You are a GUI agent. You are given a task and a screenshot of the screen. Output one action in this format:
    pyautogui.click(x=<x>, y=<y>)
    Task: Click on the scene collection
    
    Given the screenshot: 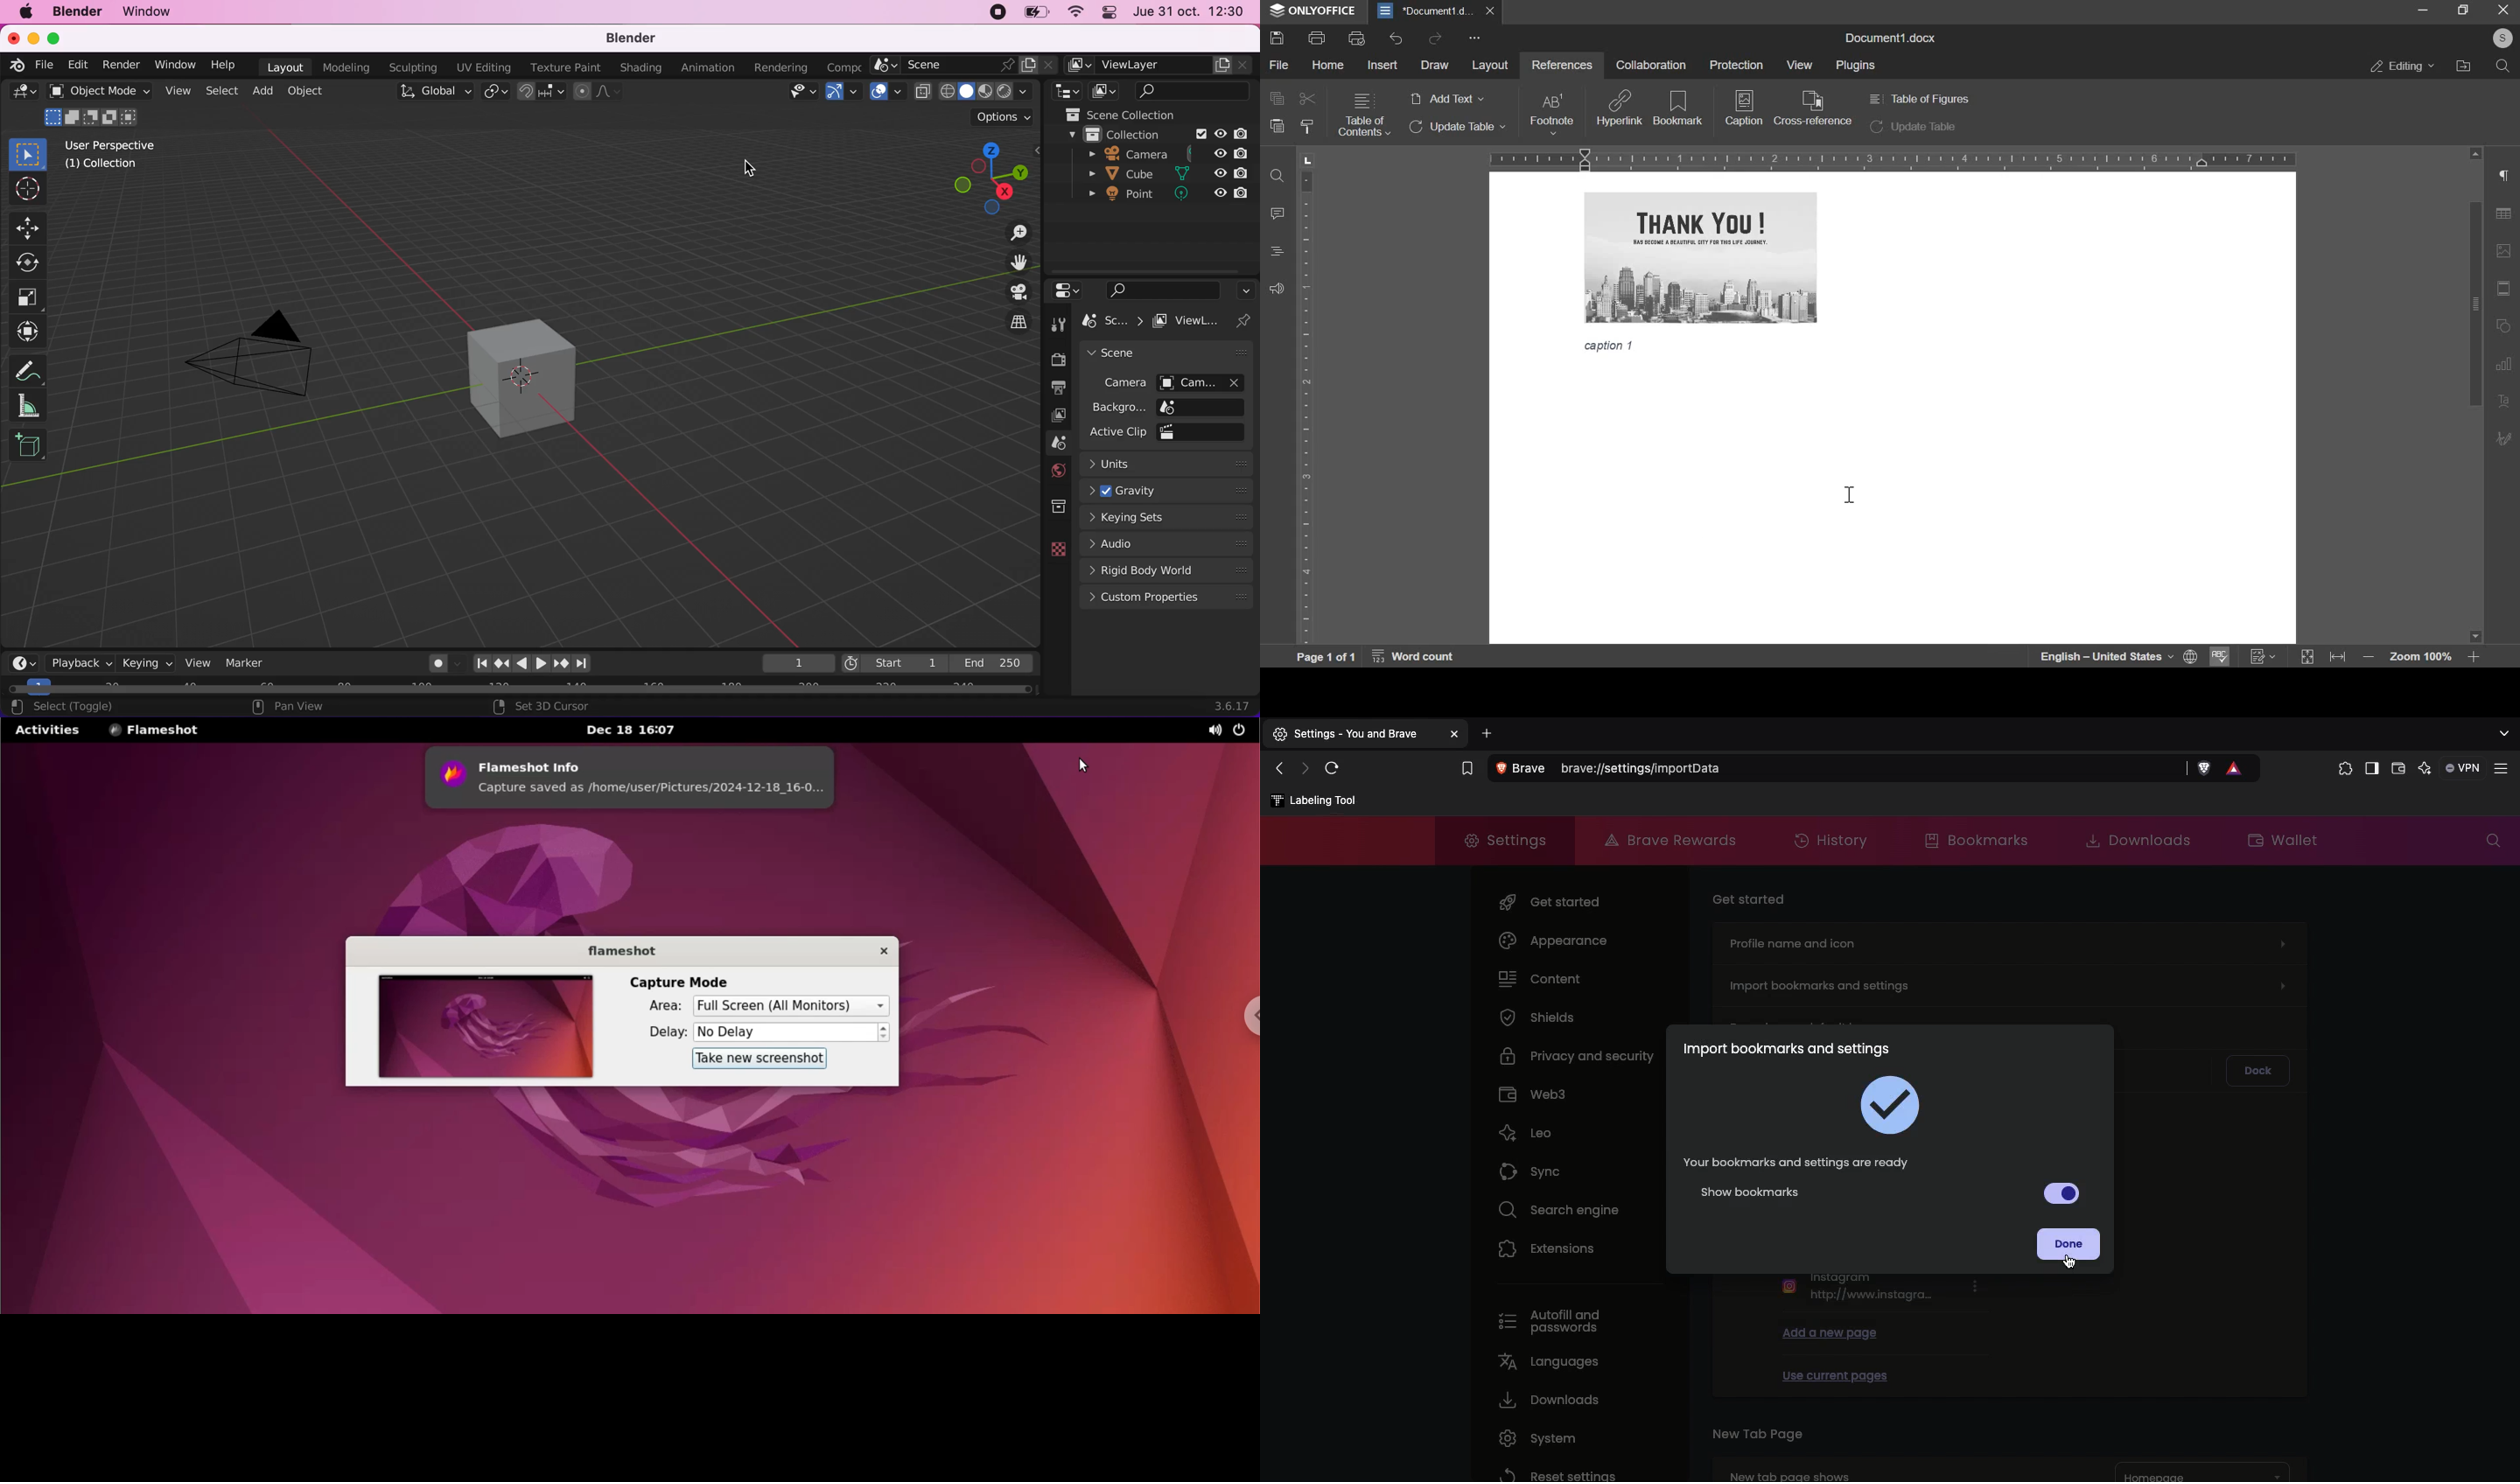 What is the action you would take?
    pyautogui.click(x=1116, y=114)
    